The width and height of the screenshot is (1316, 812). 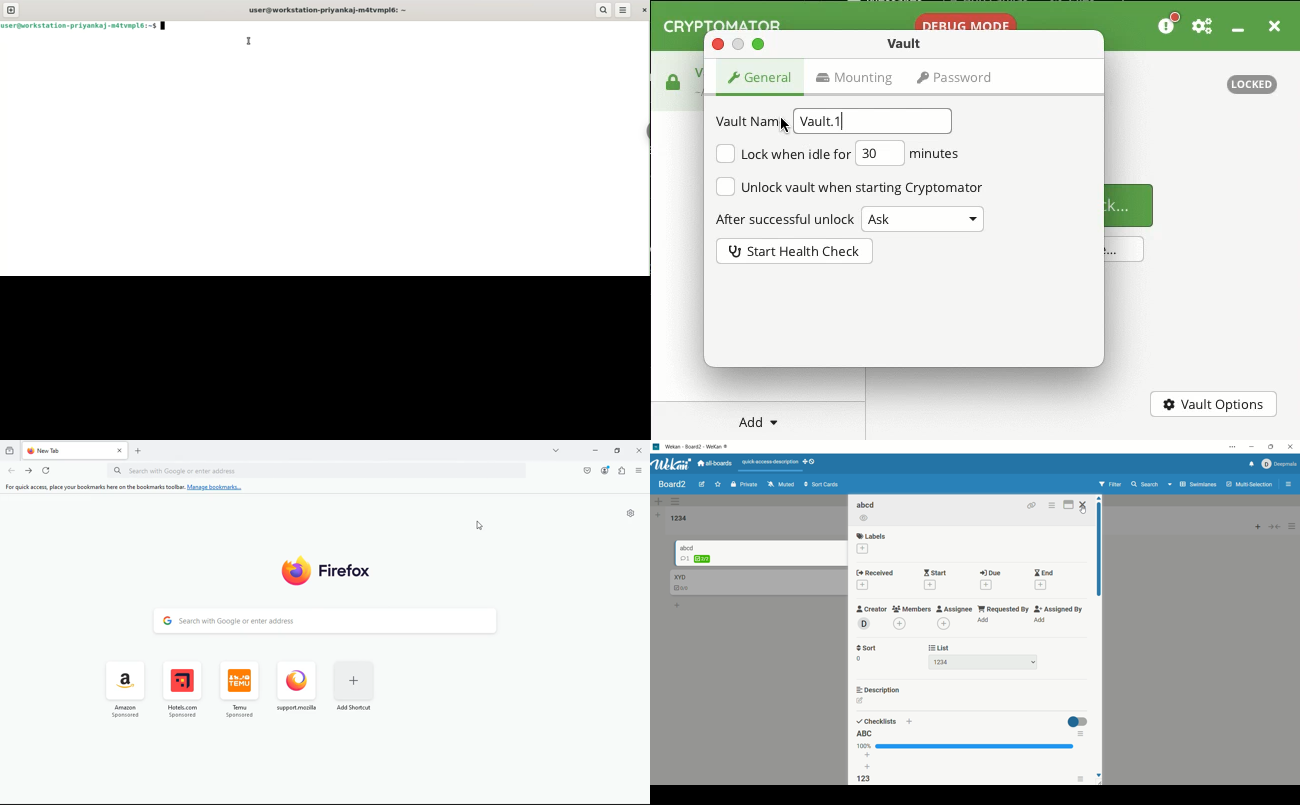 What do you see at coordinates (631, 513) in the screenshot?
I see `settings` at bounding box center [631, 513].